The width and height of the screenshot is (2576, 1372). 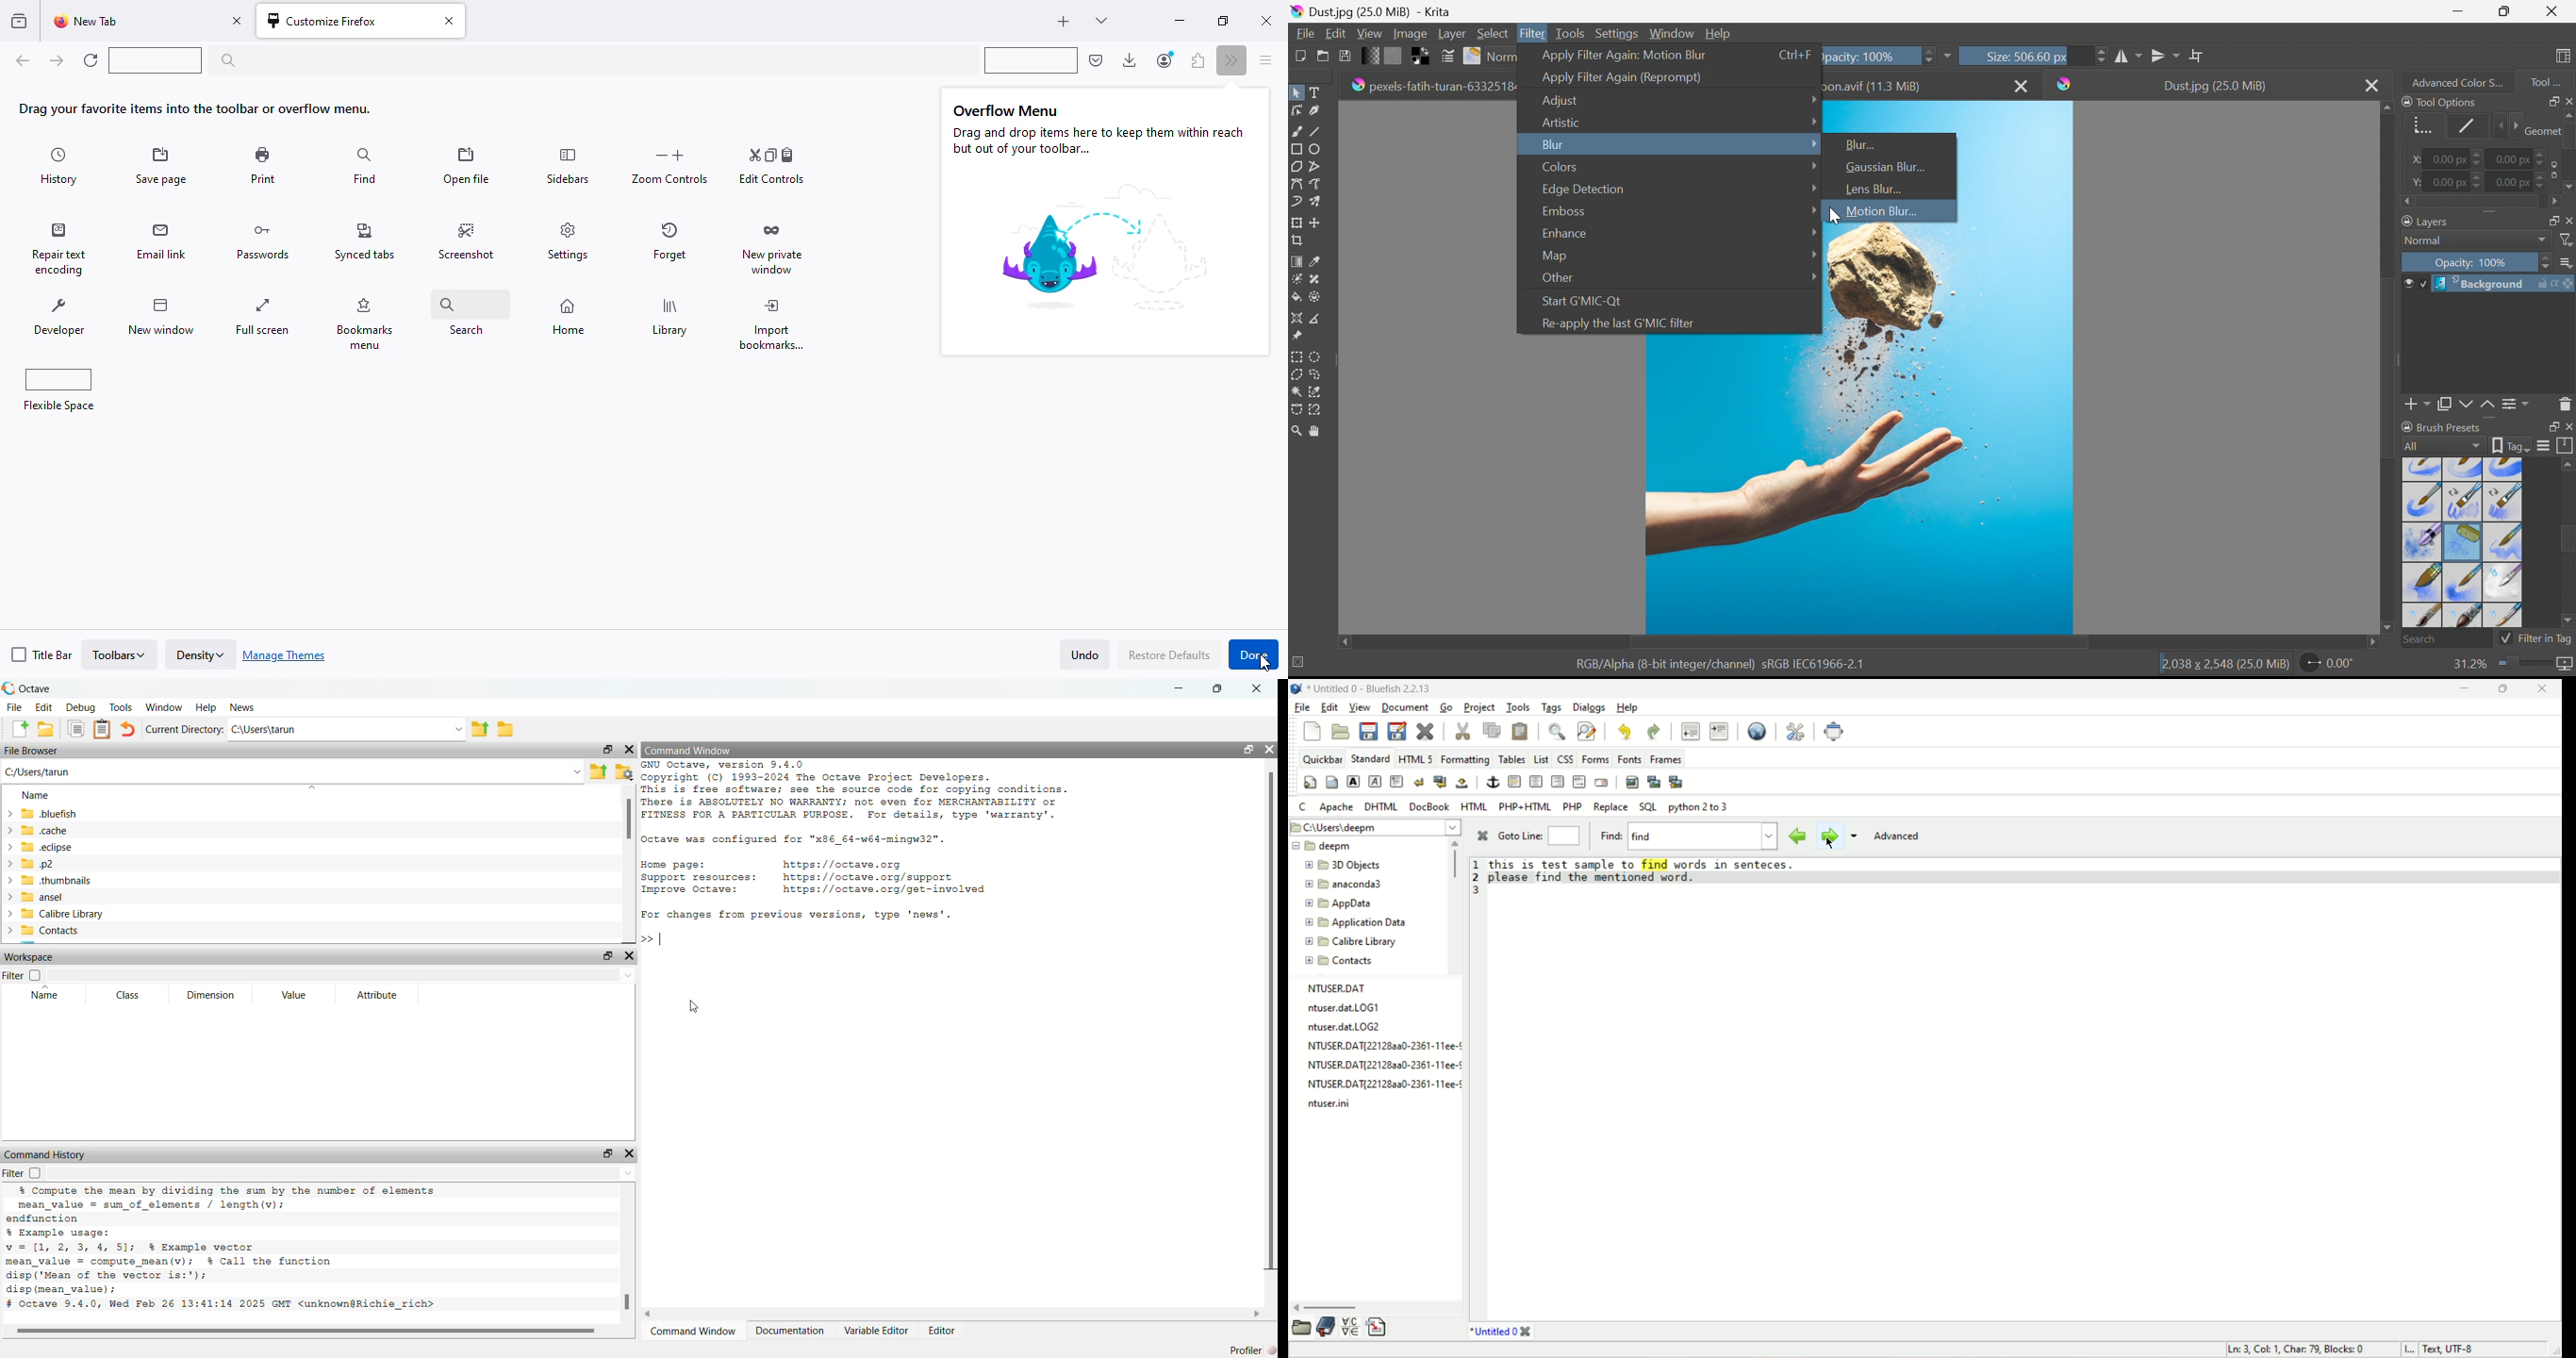 I want to click on HTML comment, so click(x=1580, y=783).